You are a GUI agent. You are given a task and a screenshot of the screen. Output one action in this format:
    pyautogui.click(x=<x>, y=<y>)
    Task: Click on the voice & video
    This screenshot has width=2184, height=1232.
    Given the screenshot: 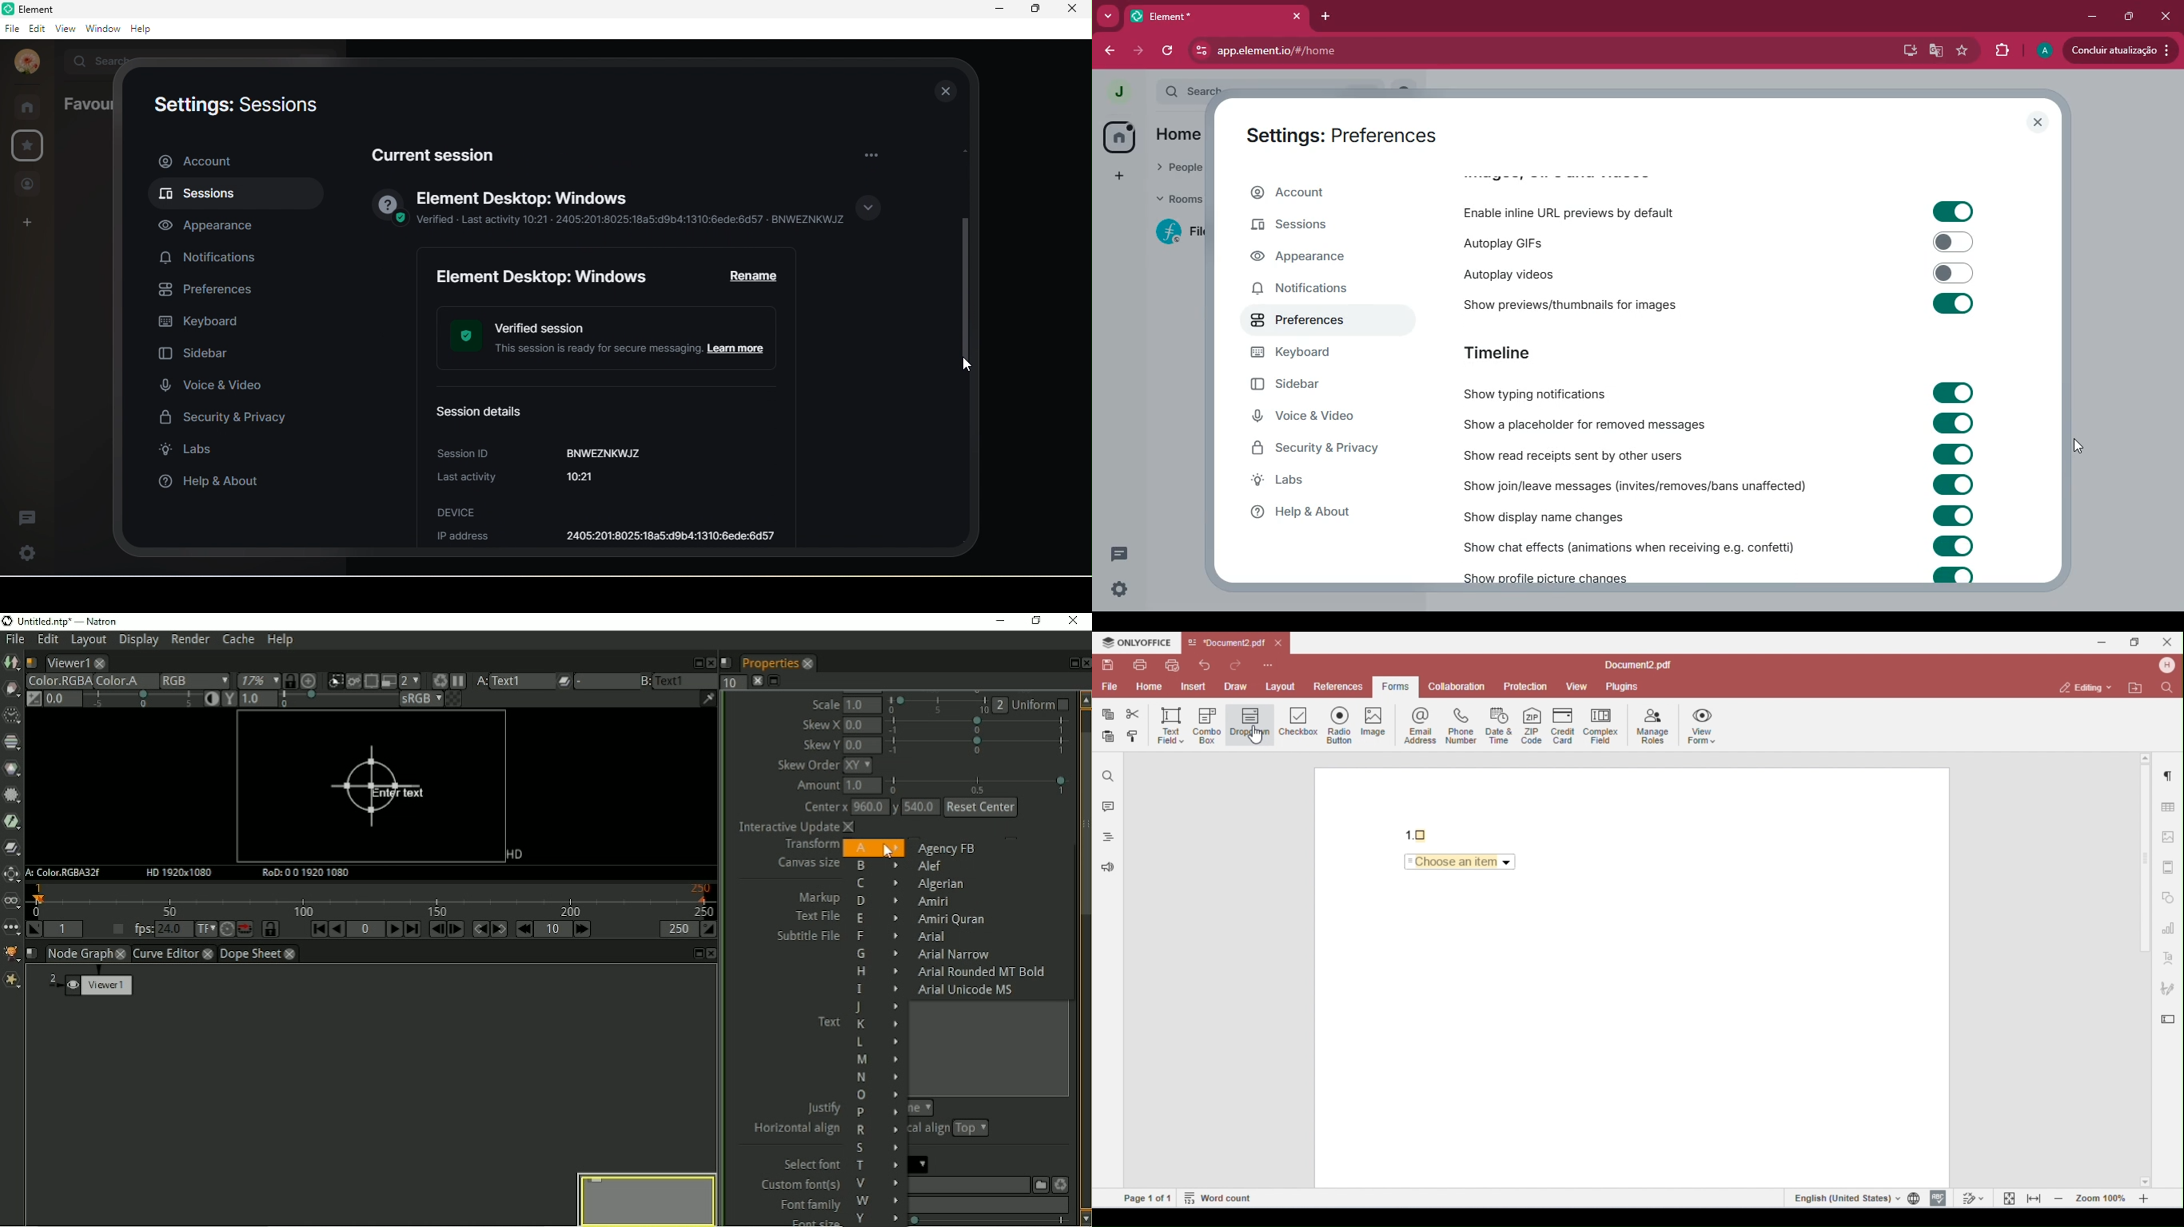 What is the action you would take?
    pyautogui.click(x=1308, y=419)
    